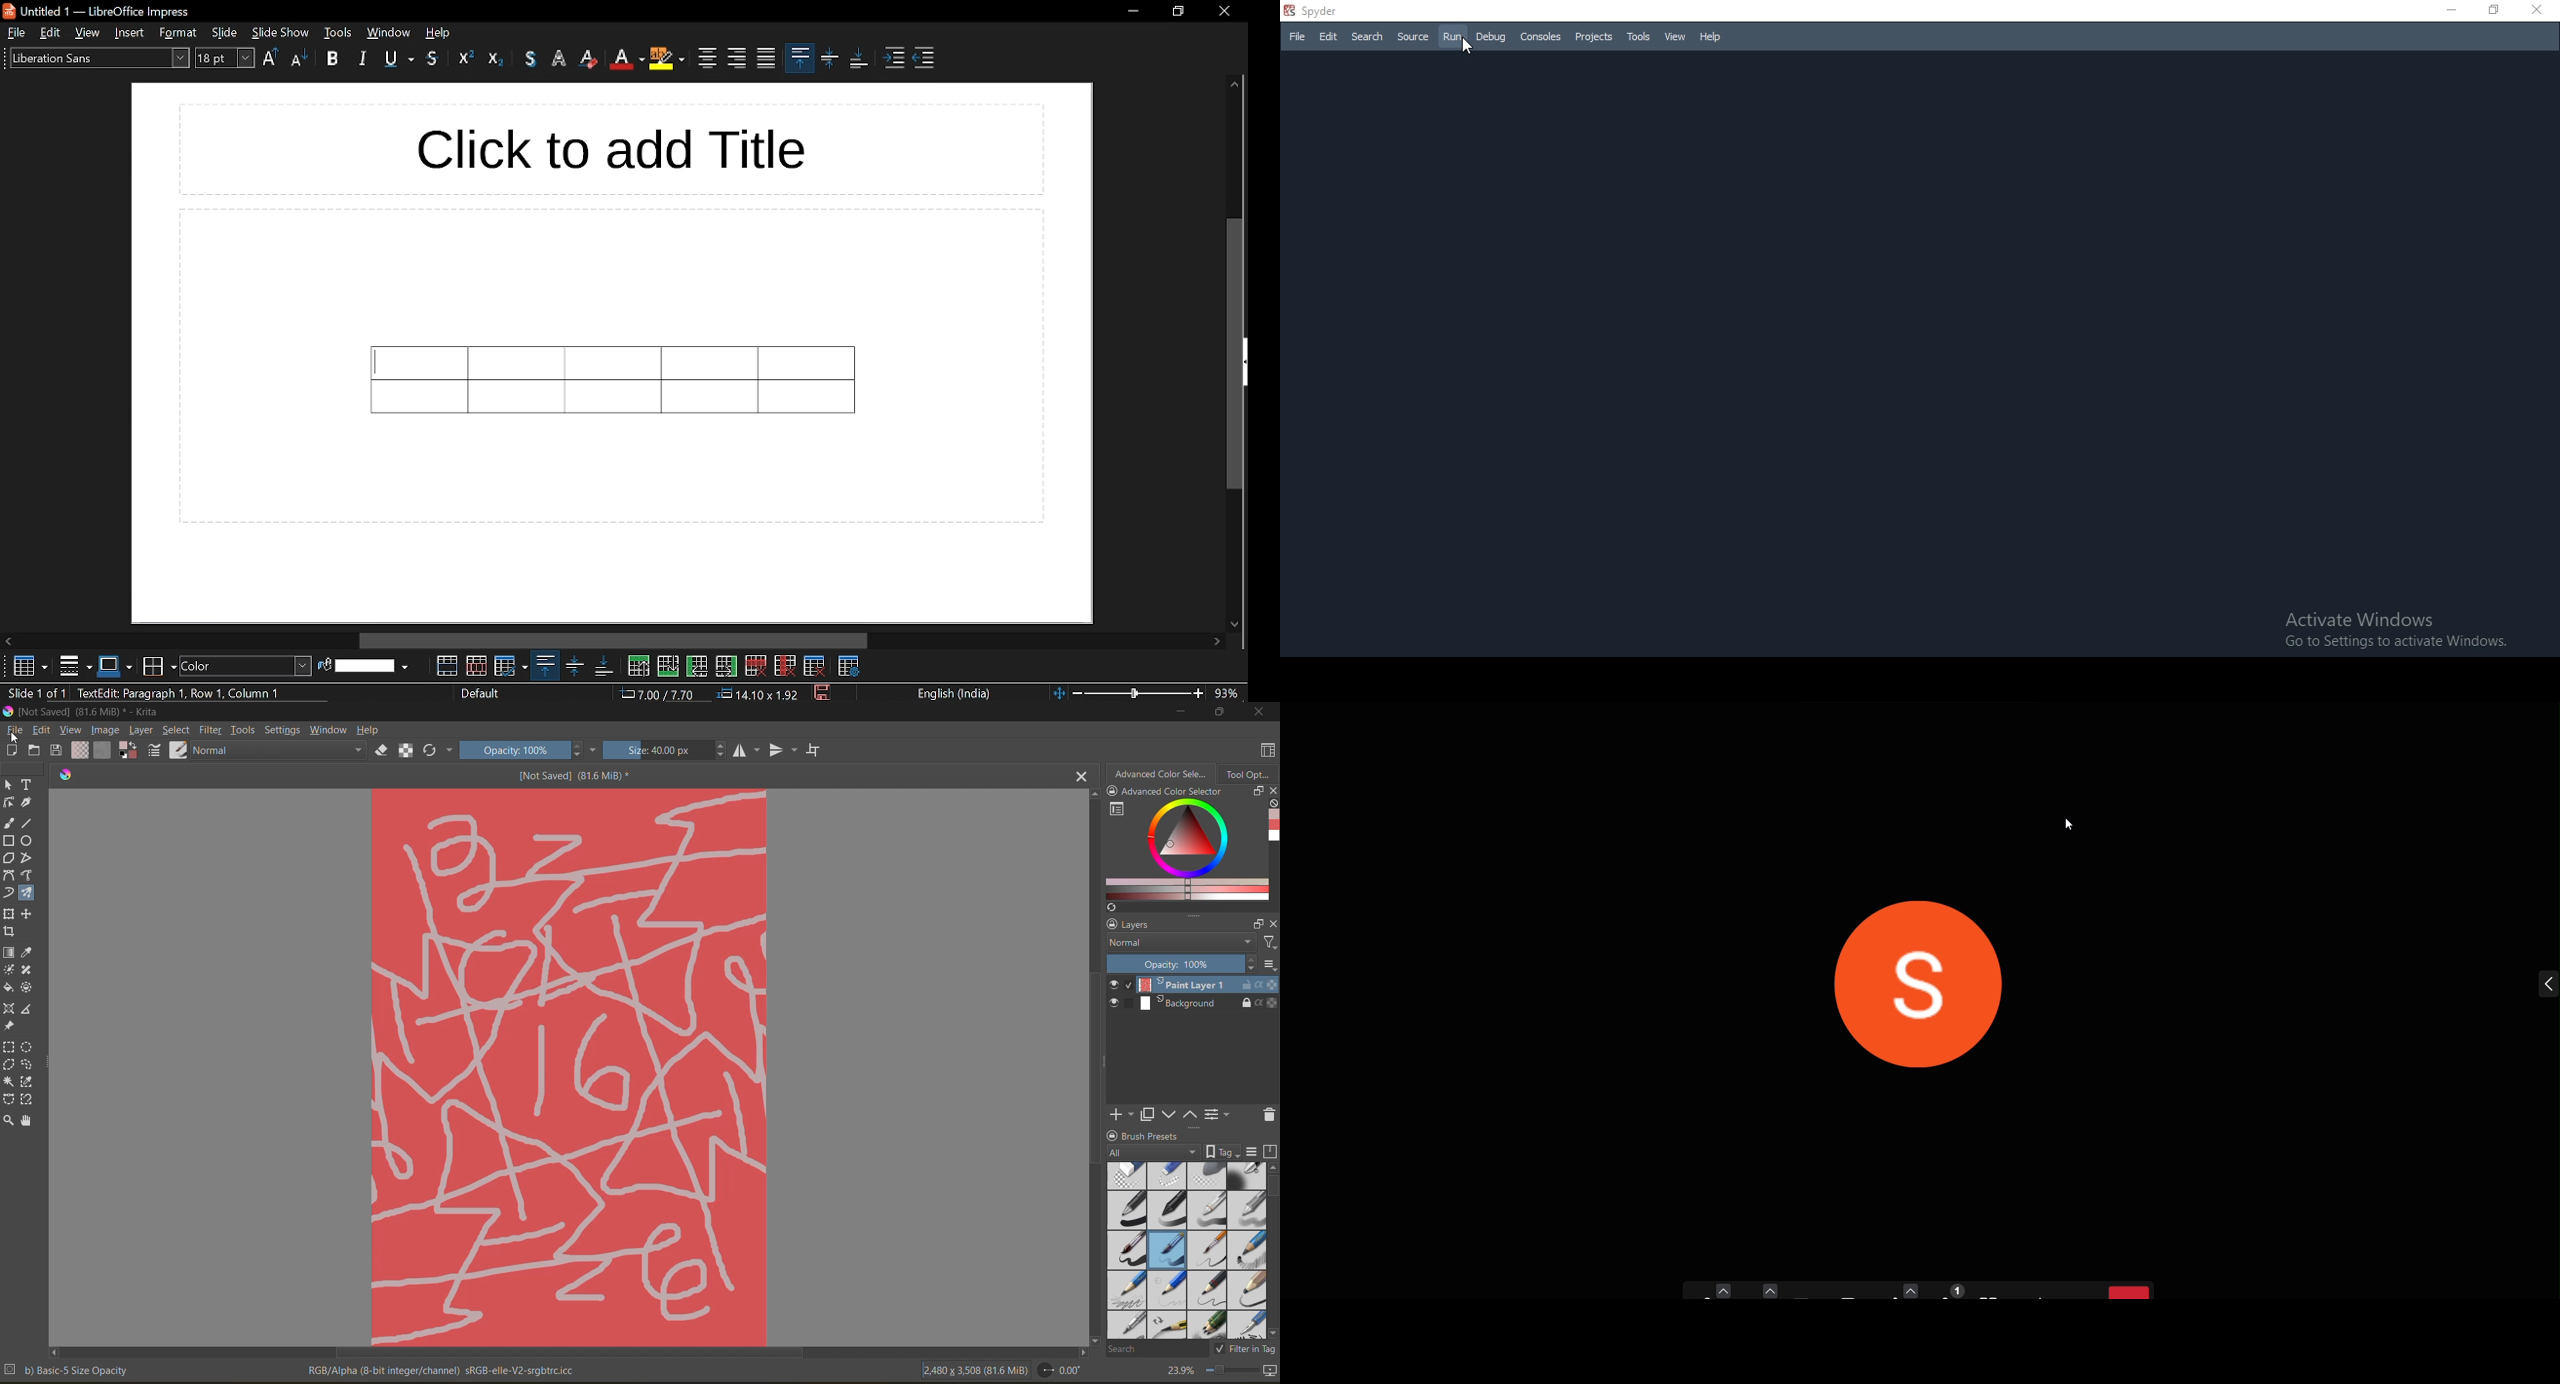 The width and height of the screenshot is (2576, 1400). What do you see at coordinates (101, 750) in the screenshot?
I see `fill patterns` at bounding box center [101, 750].